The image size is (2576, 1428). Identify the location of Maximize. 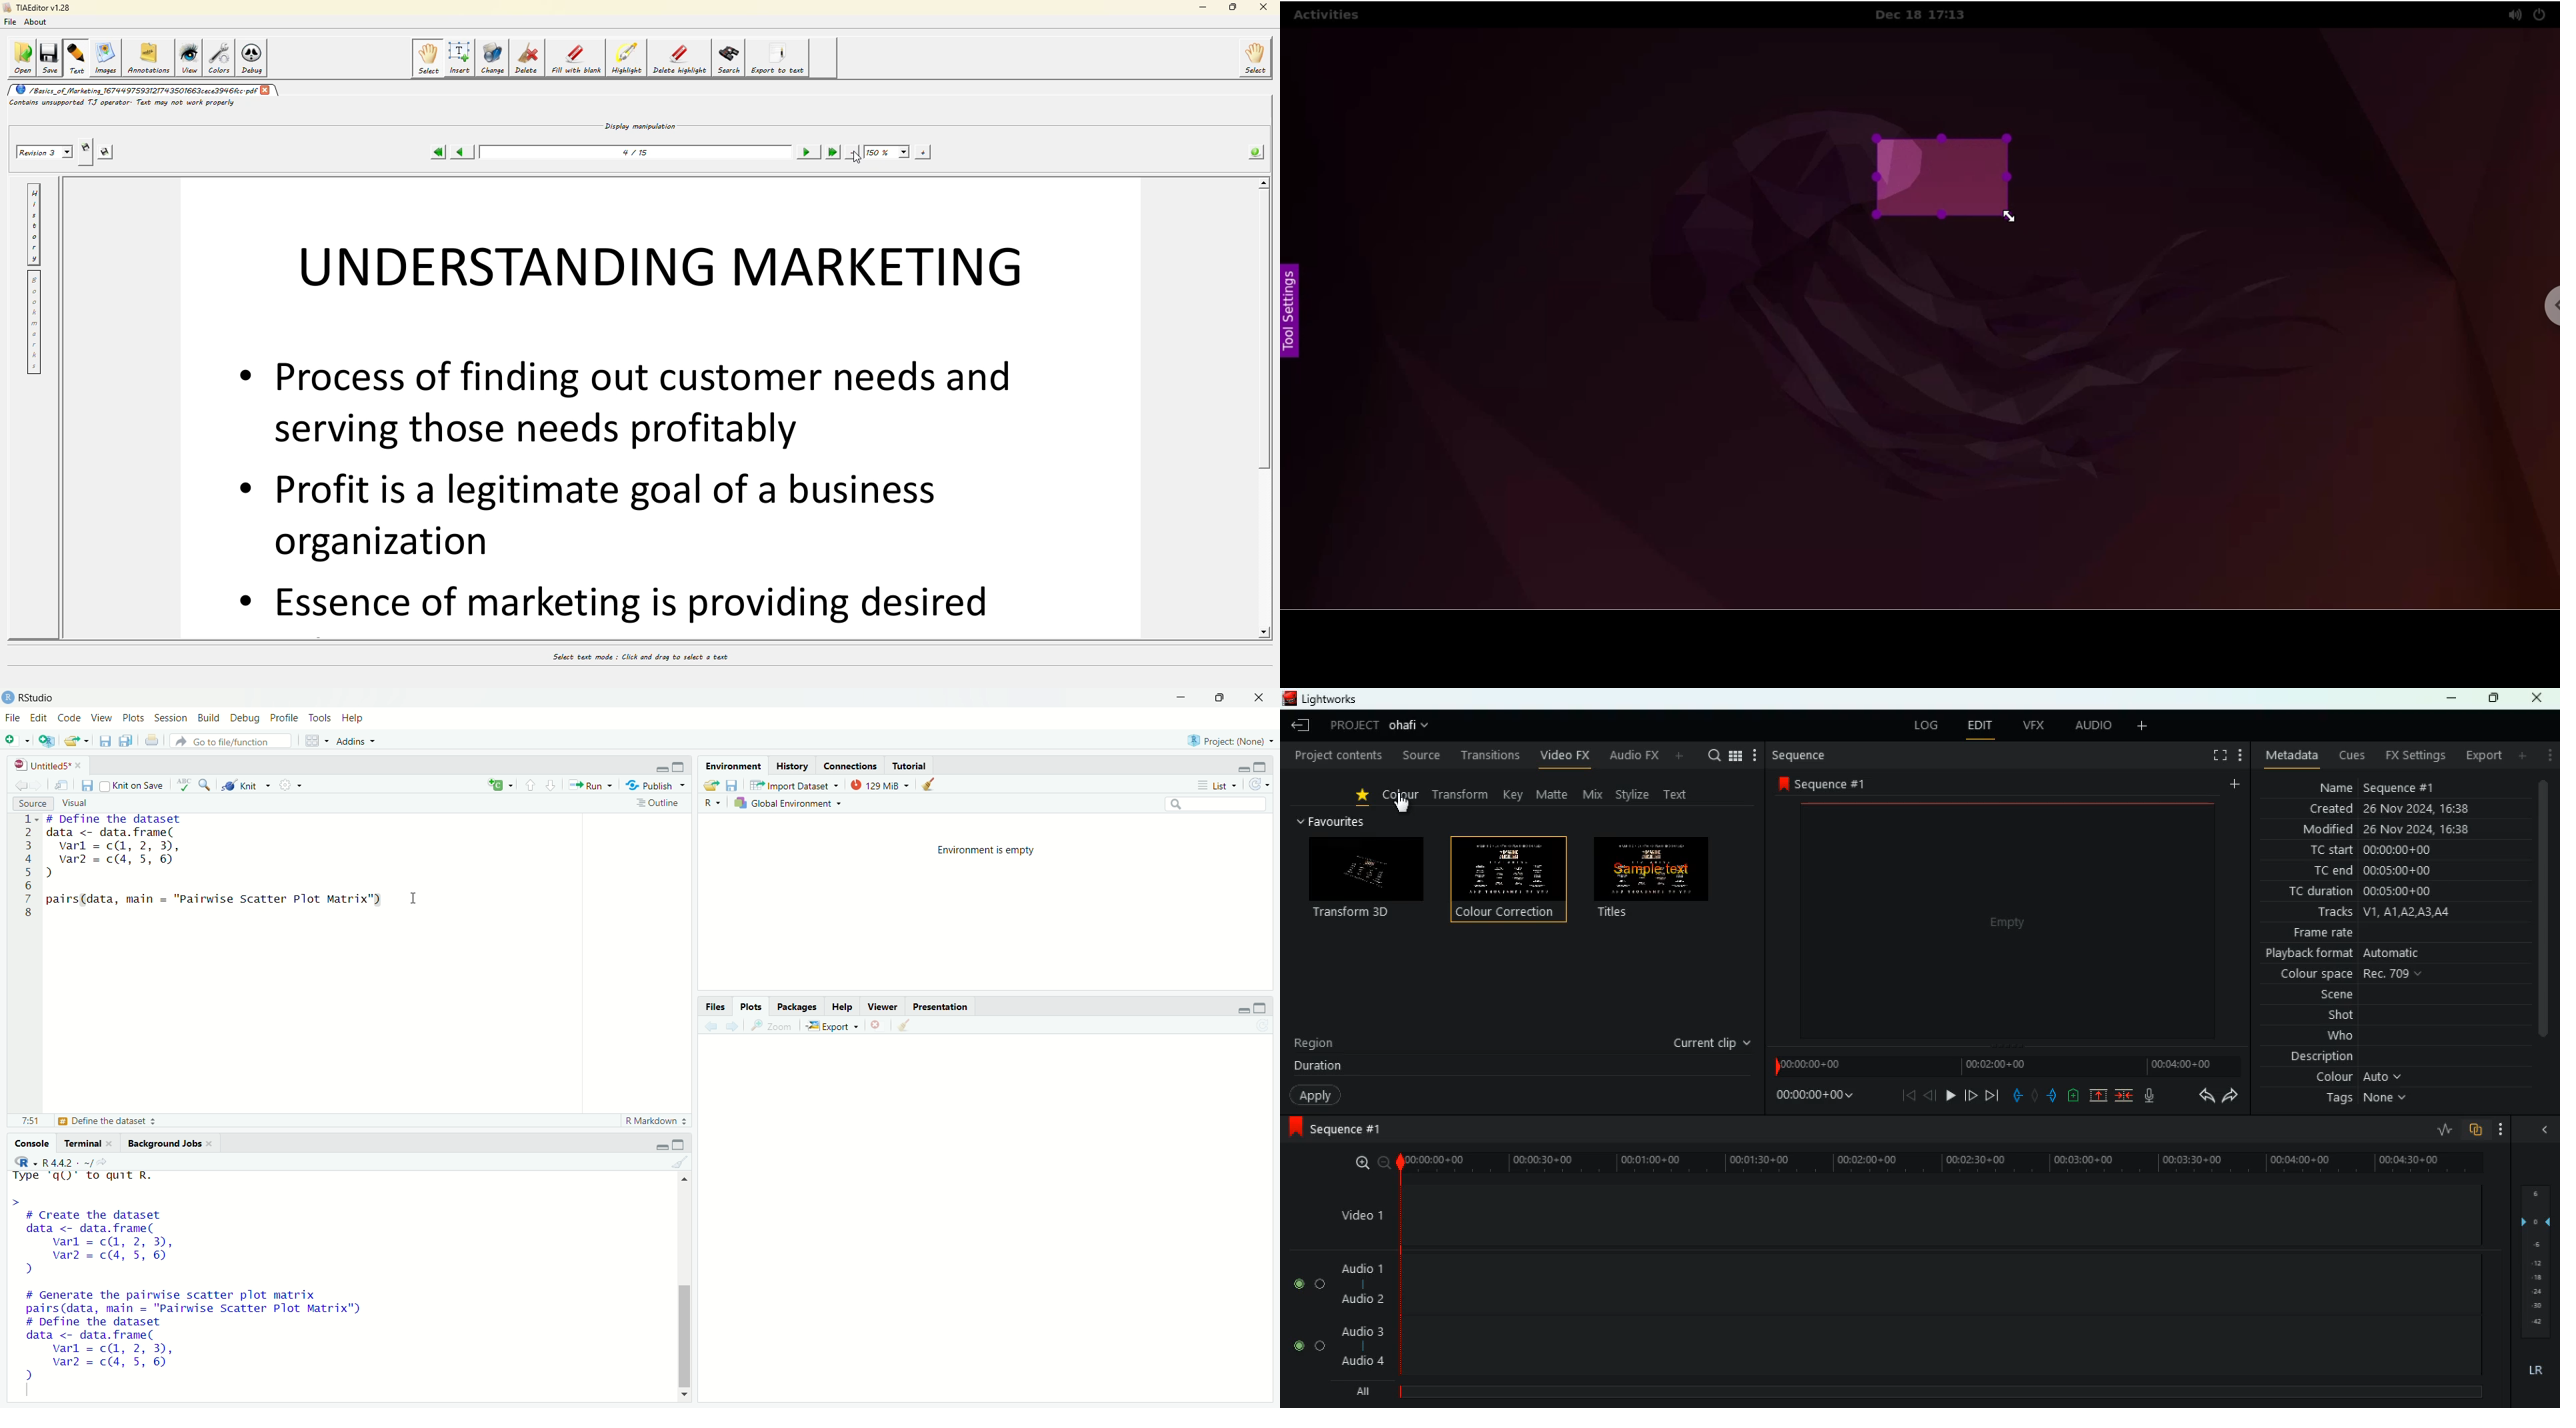
(679, 766).